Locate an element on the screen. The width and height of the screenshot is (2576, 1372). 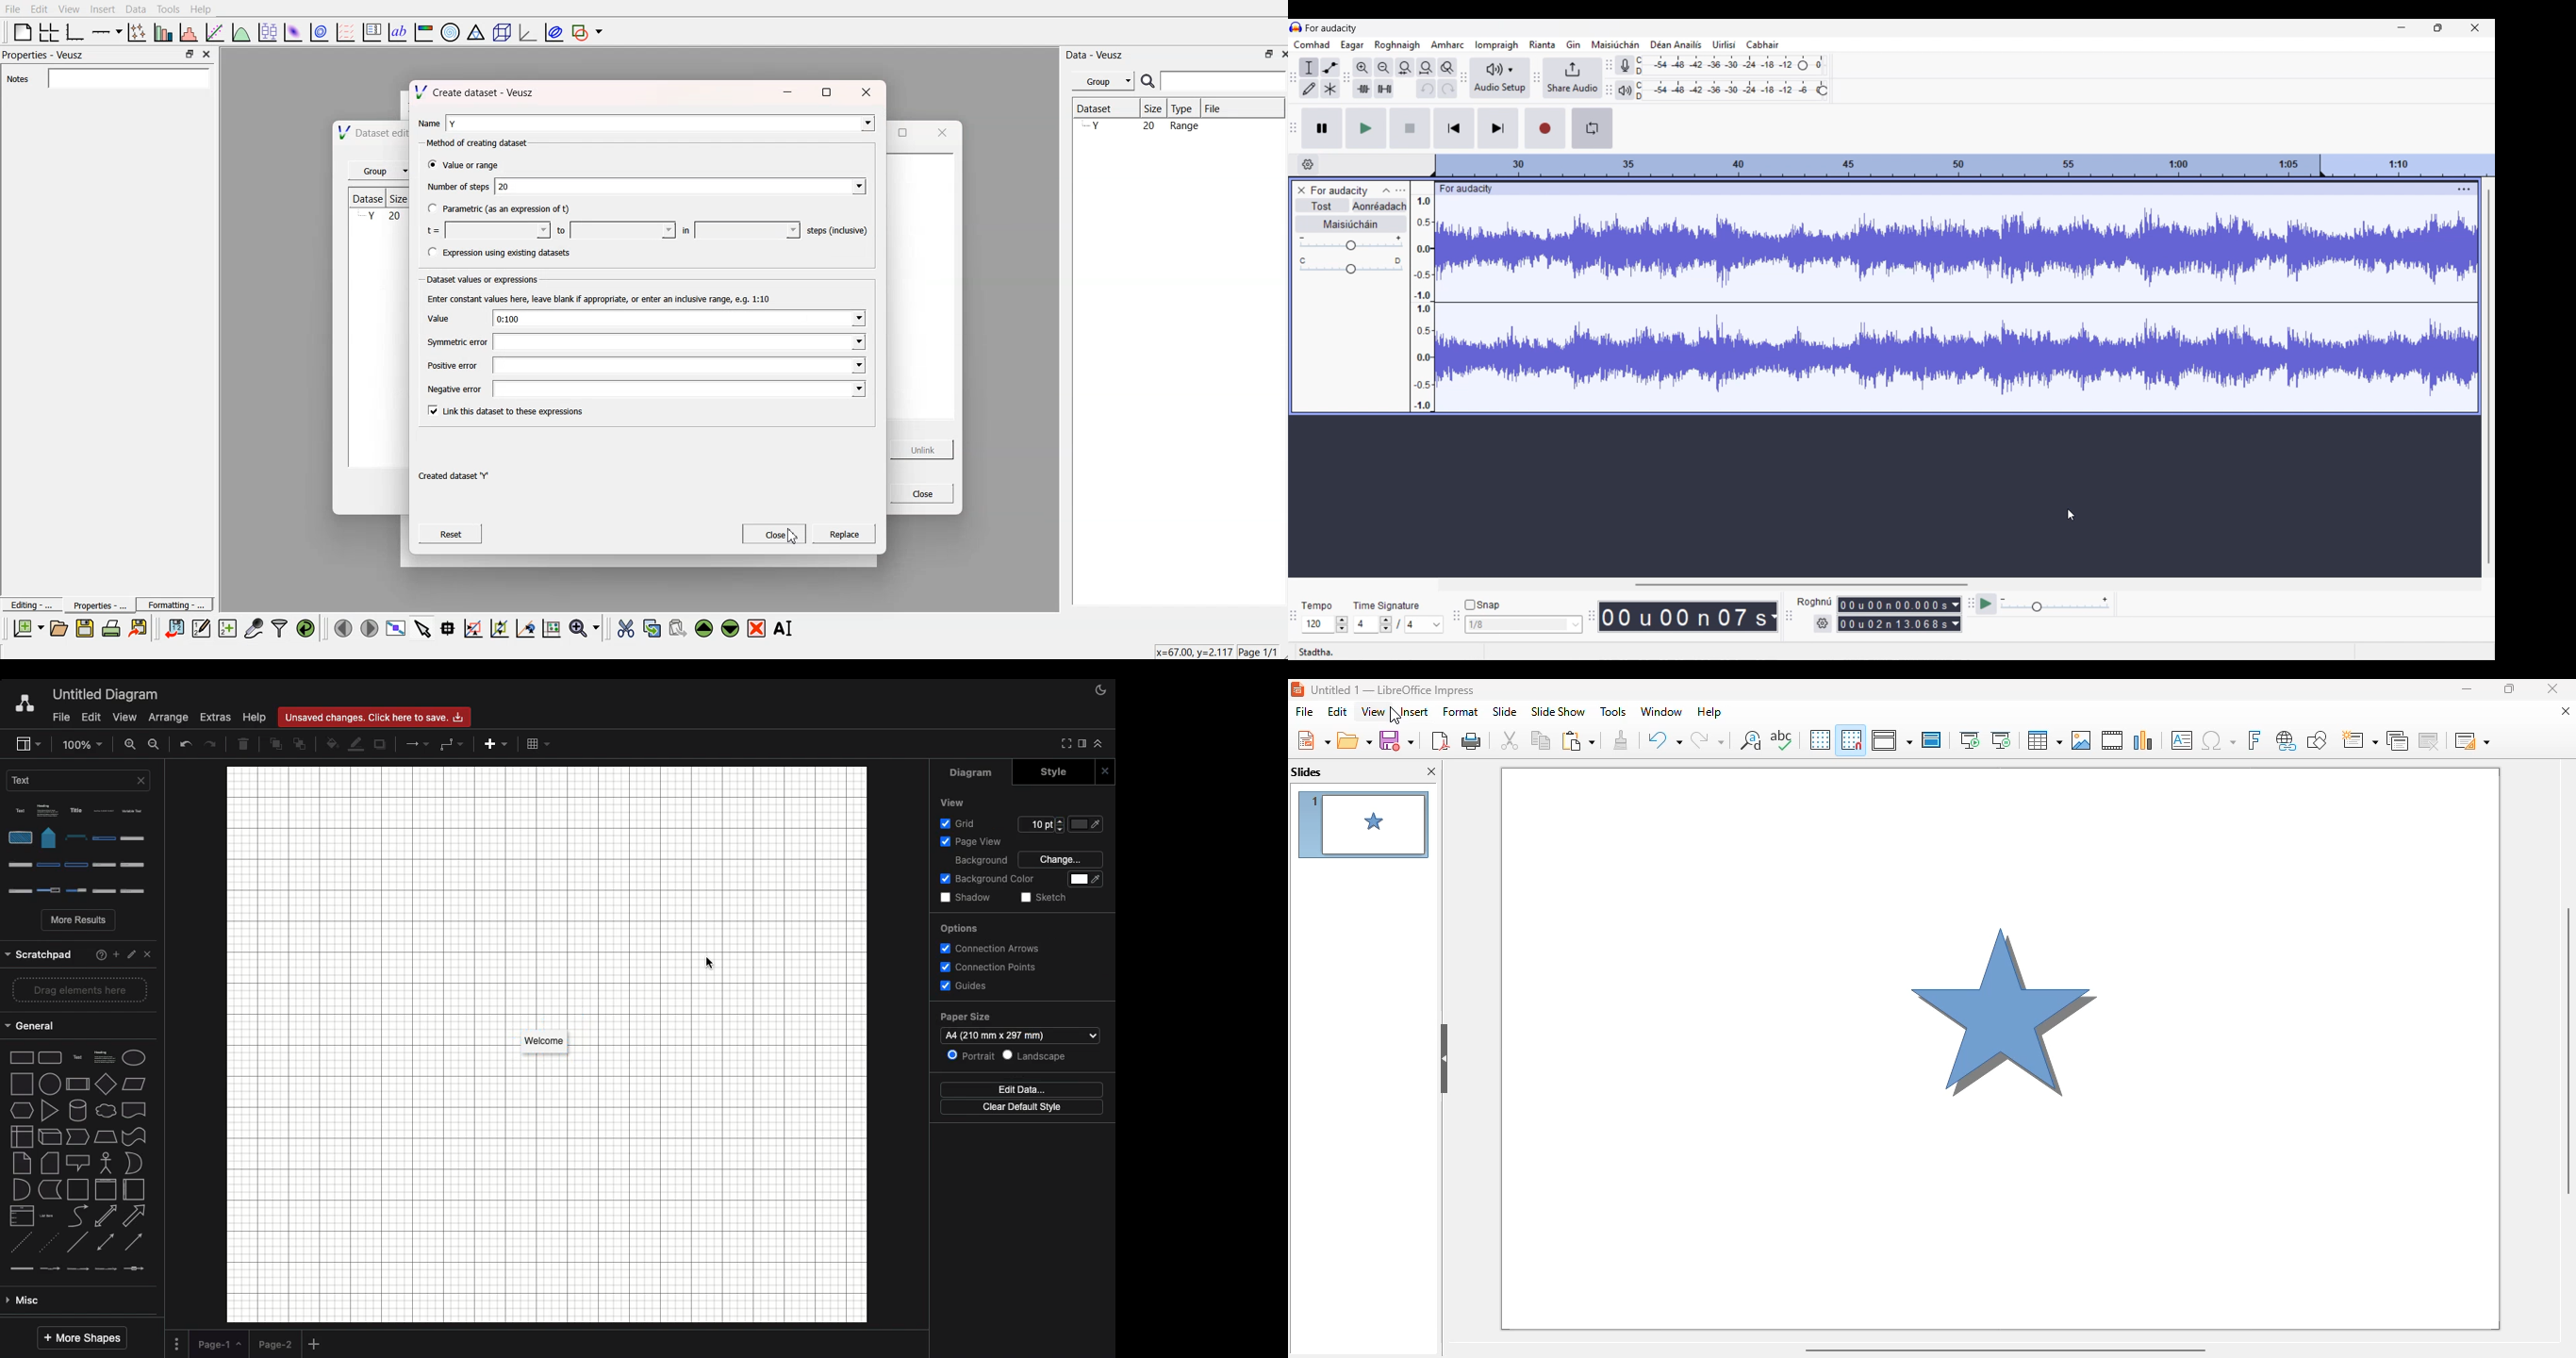
Stop is located at coordinates (1411, 128).